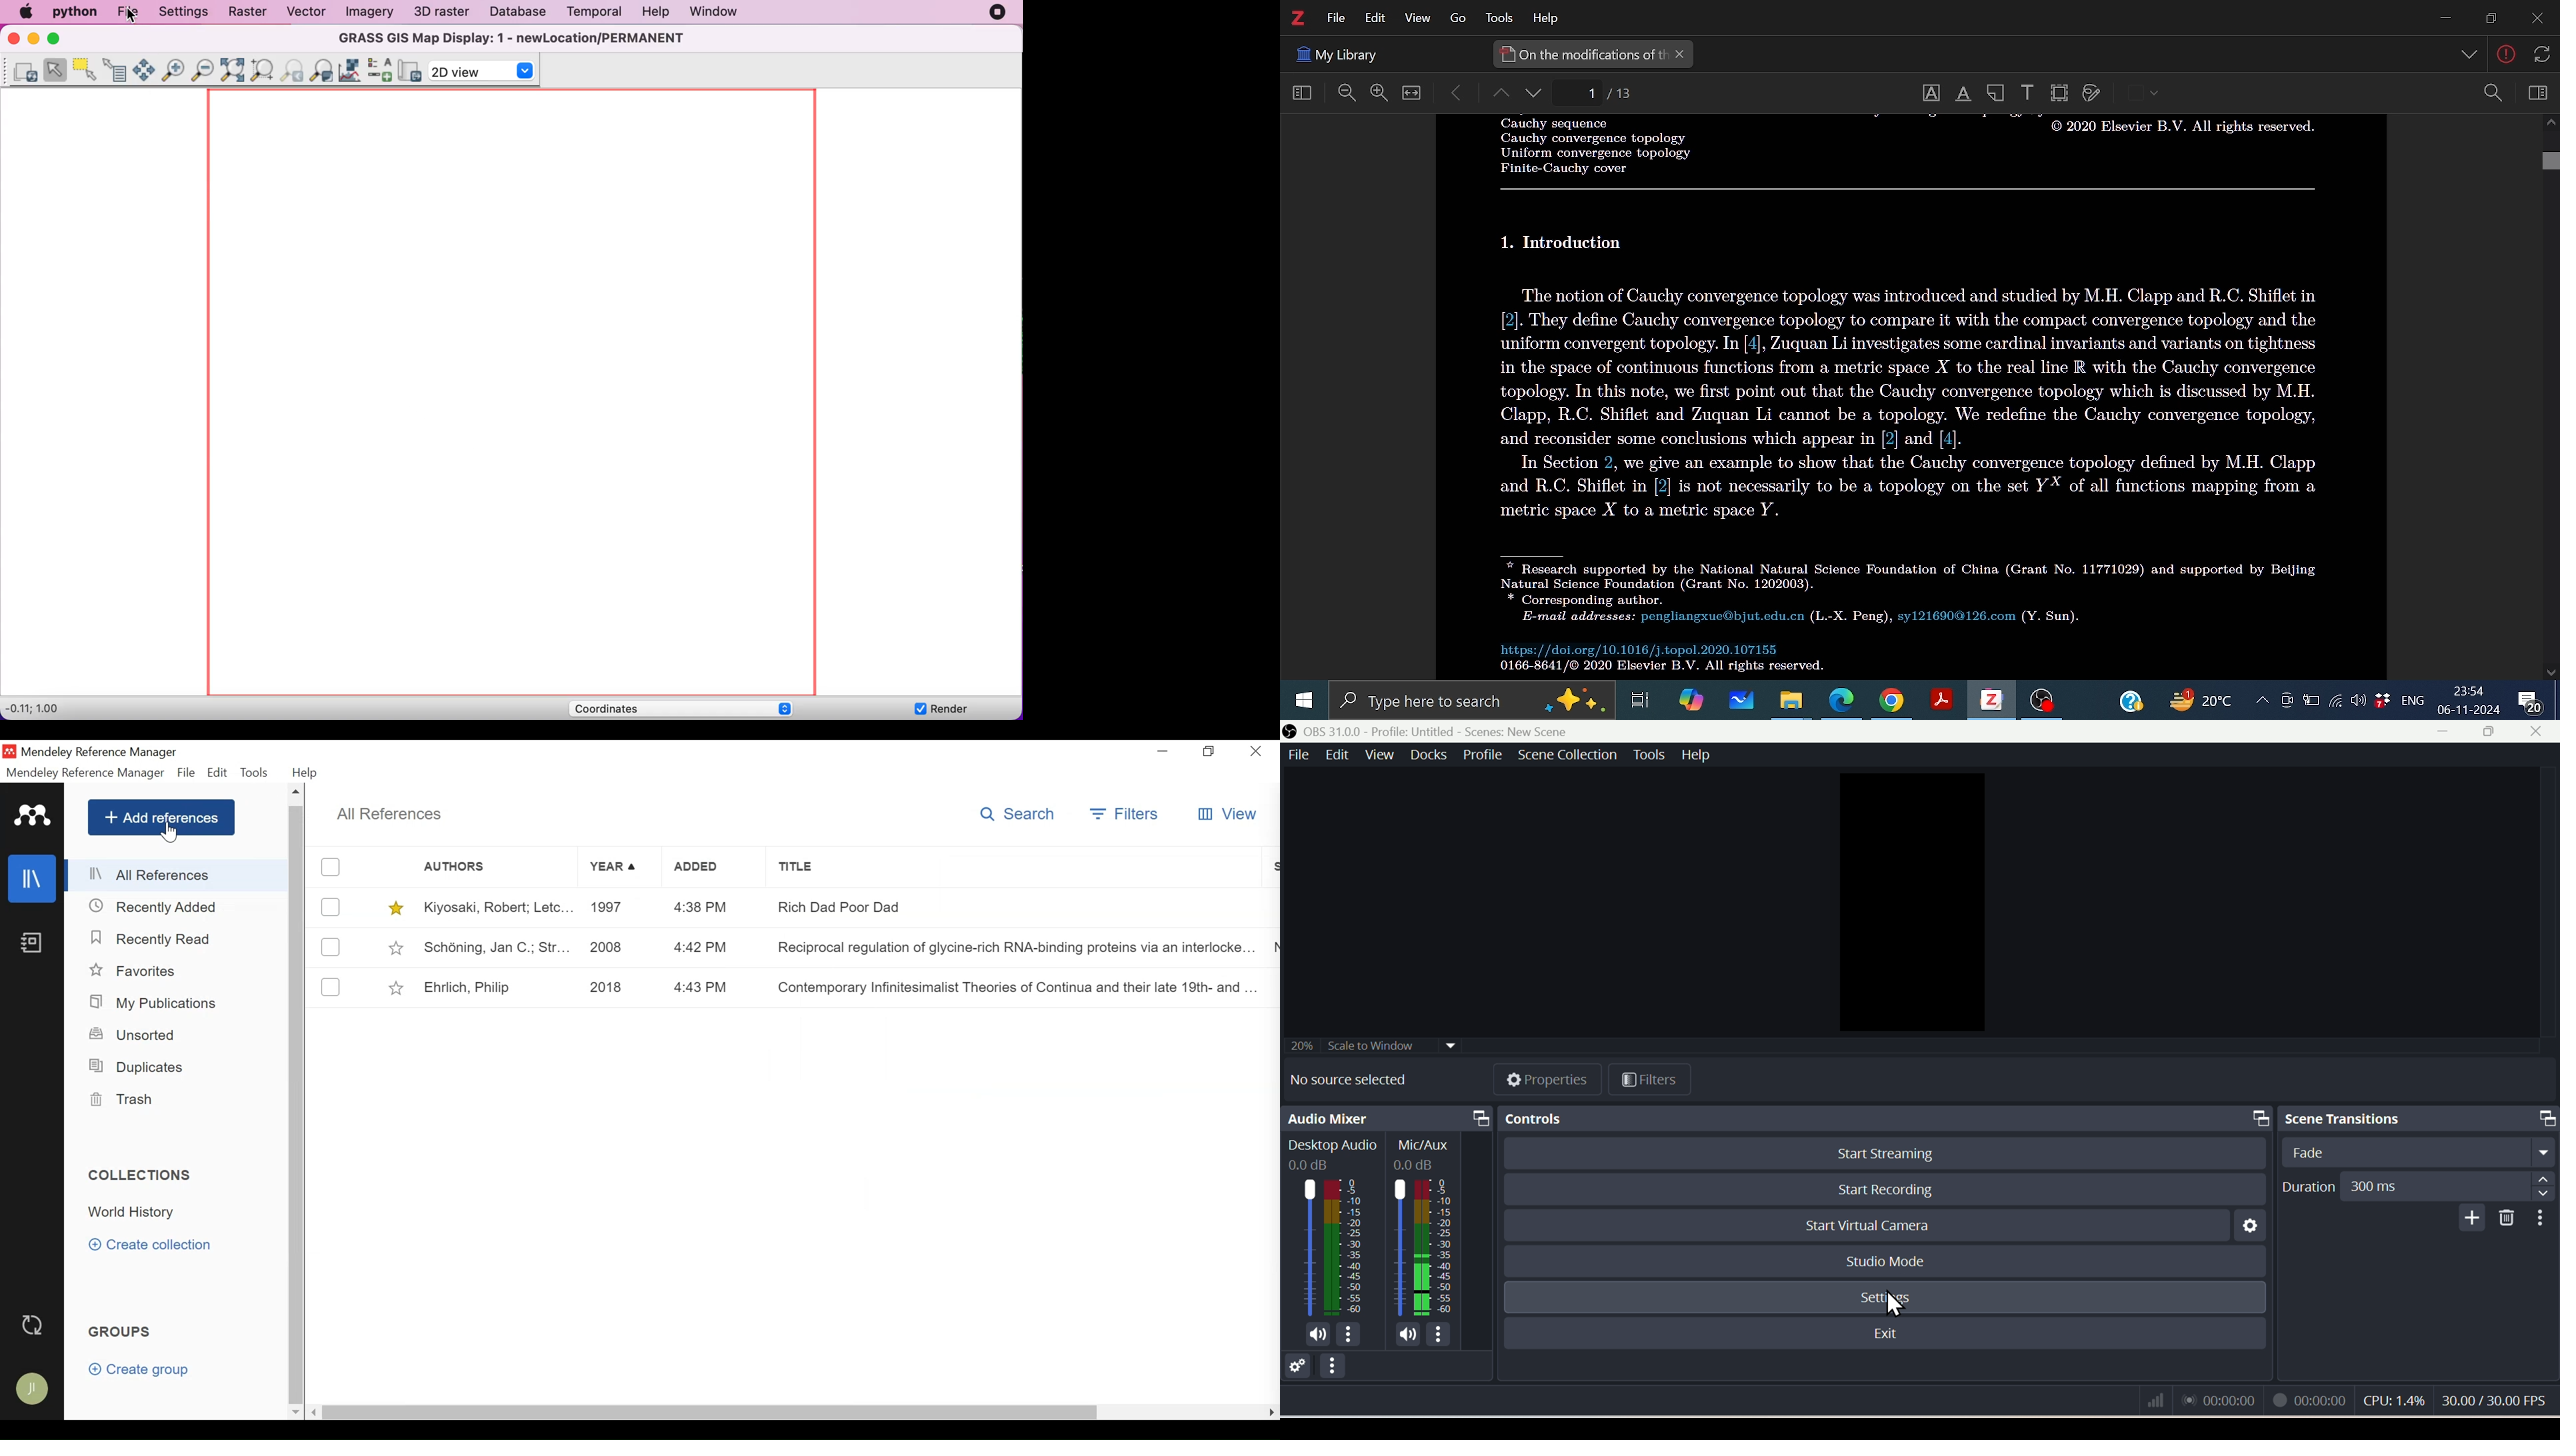 This screenshot has width=2576, height=1456. What do you see at coordinates (1499, 95) in the screenshot?
I see `Page up` at bounding box center [1499, 95].